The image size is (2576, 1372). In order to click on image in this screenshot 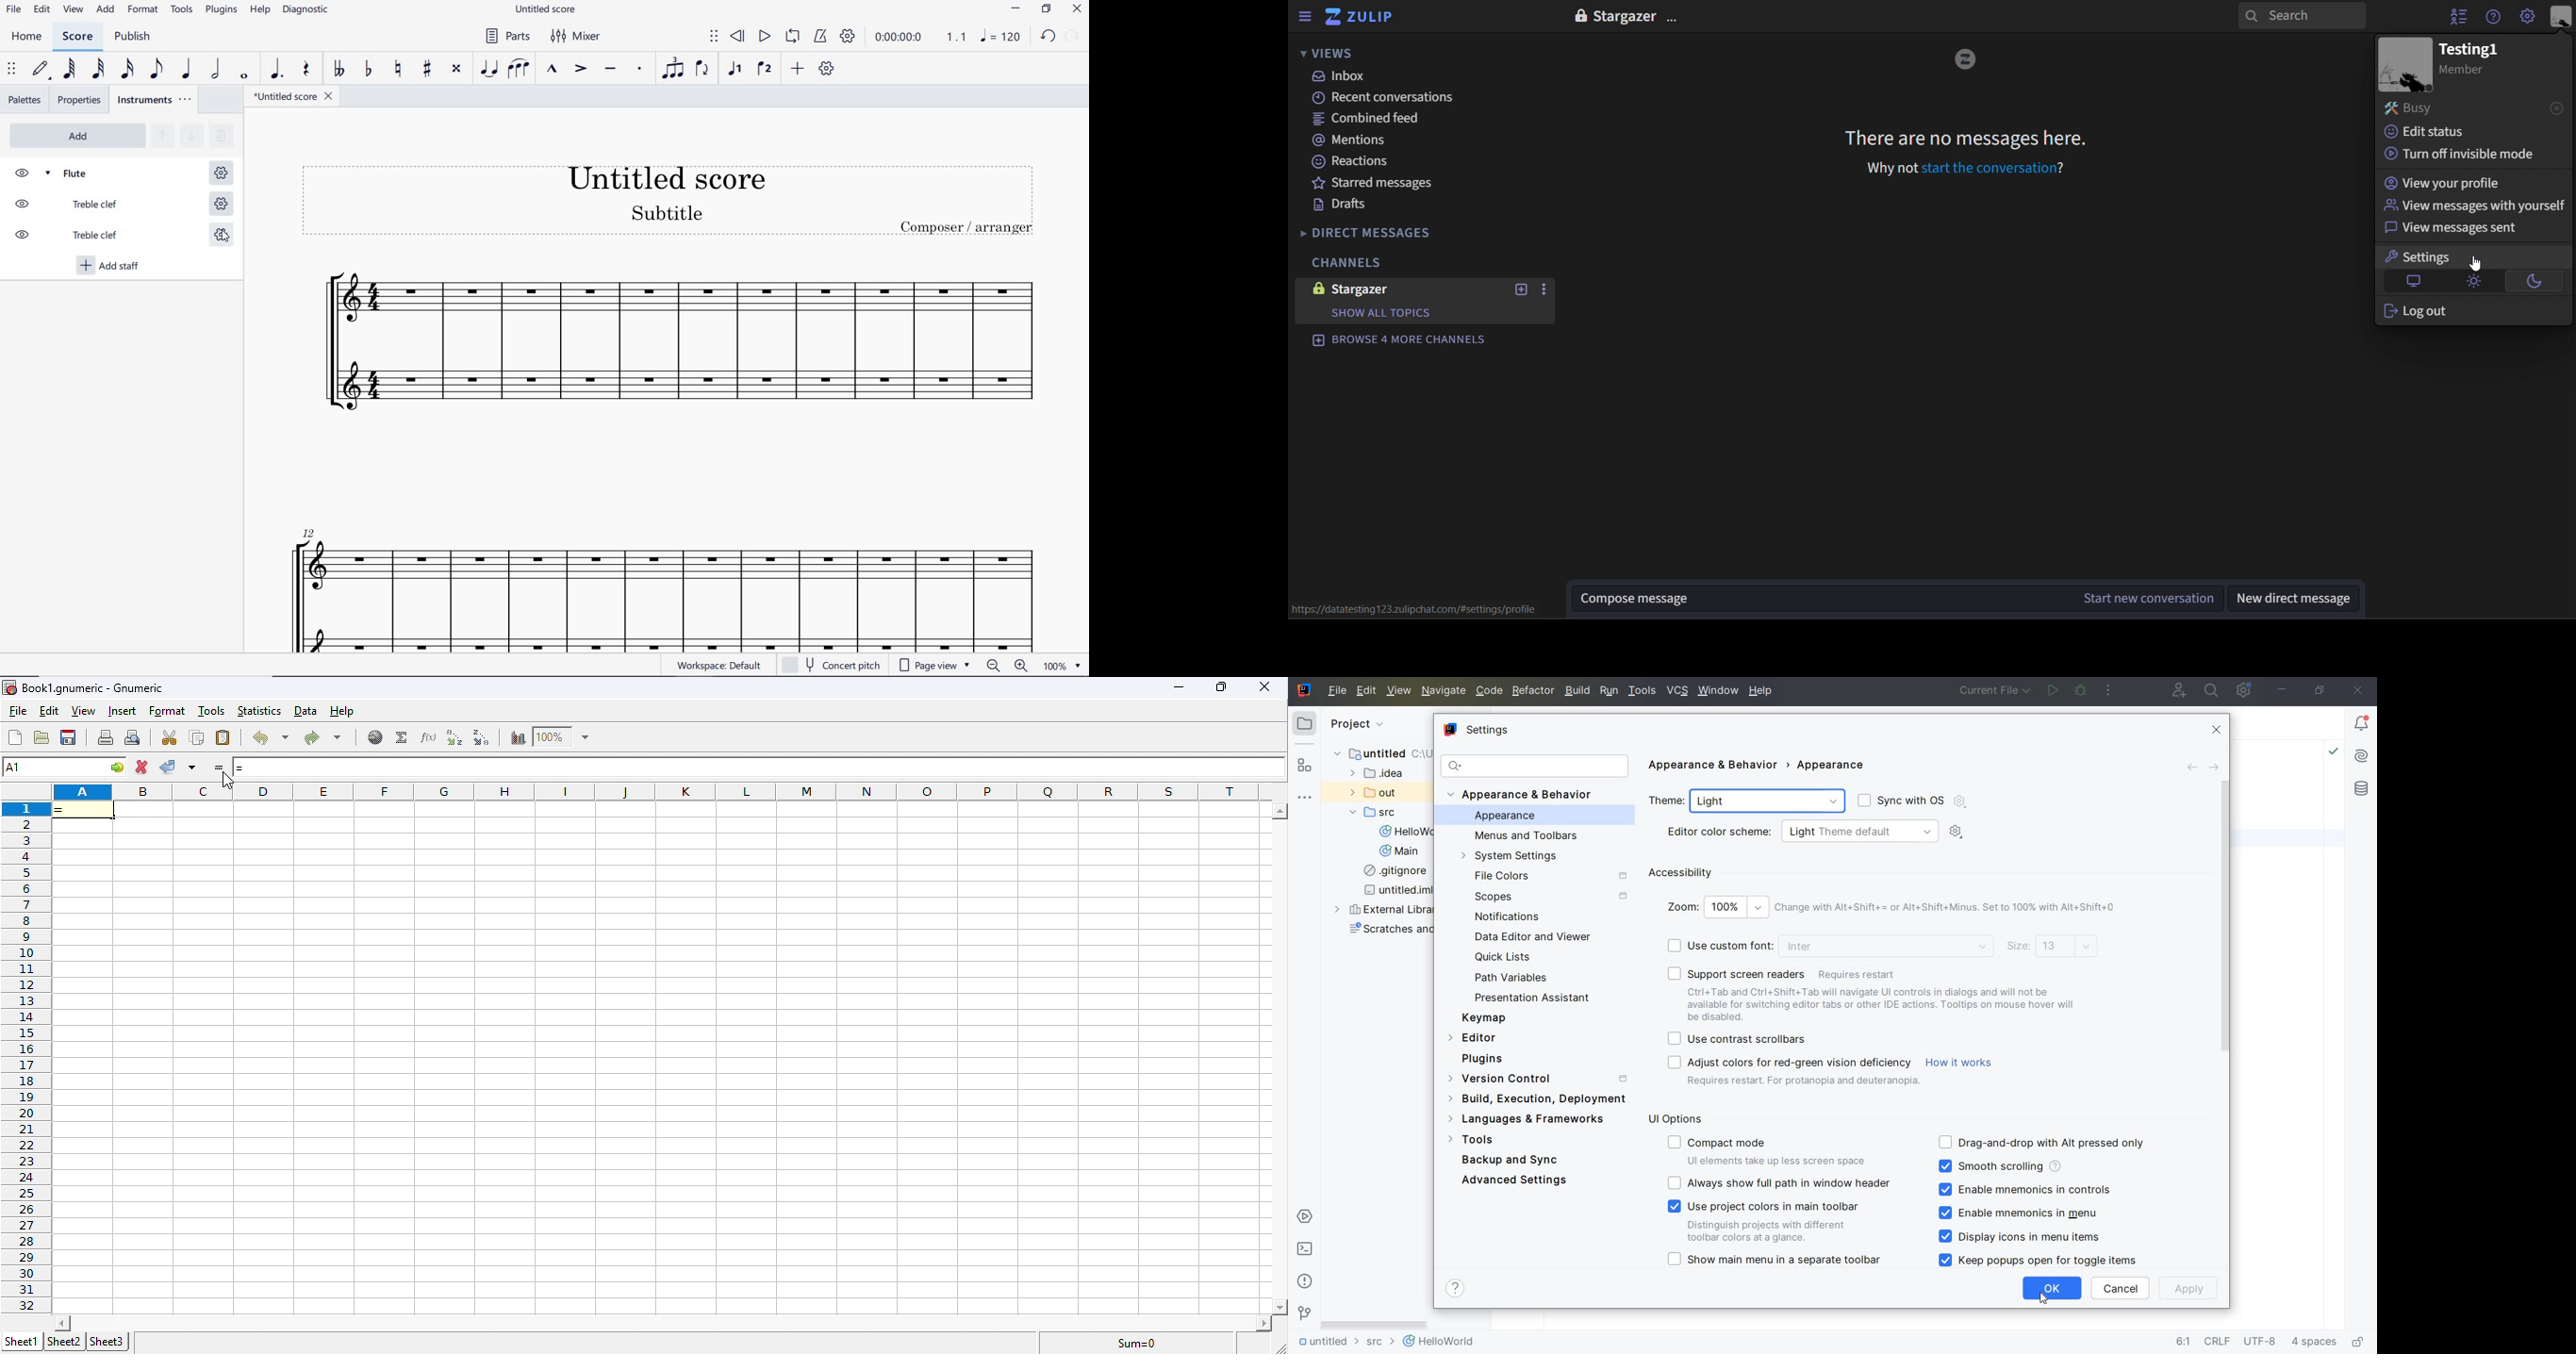, I will do `click(1968, 59)`.